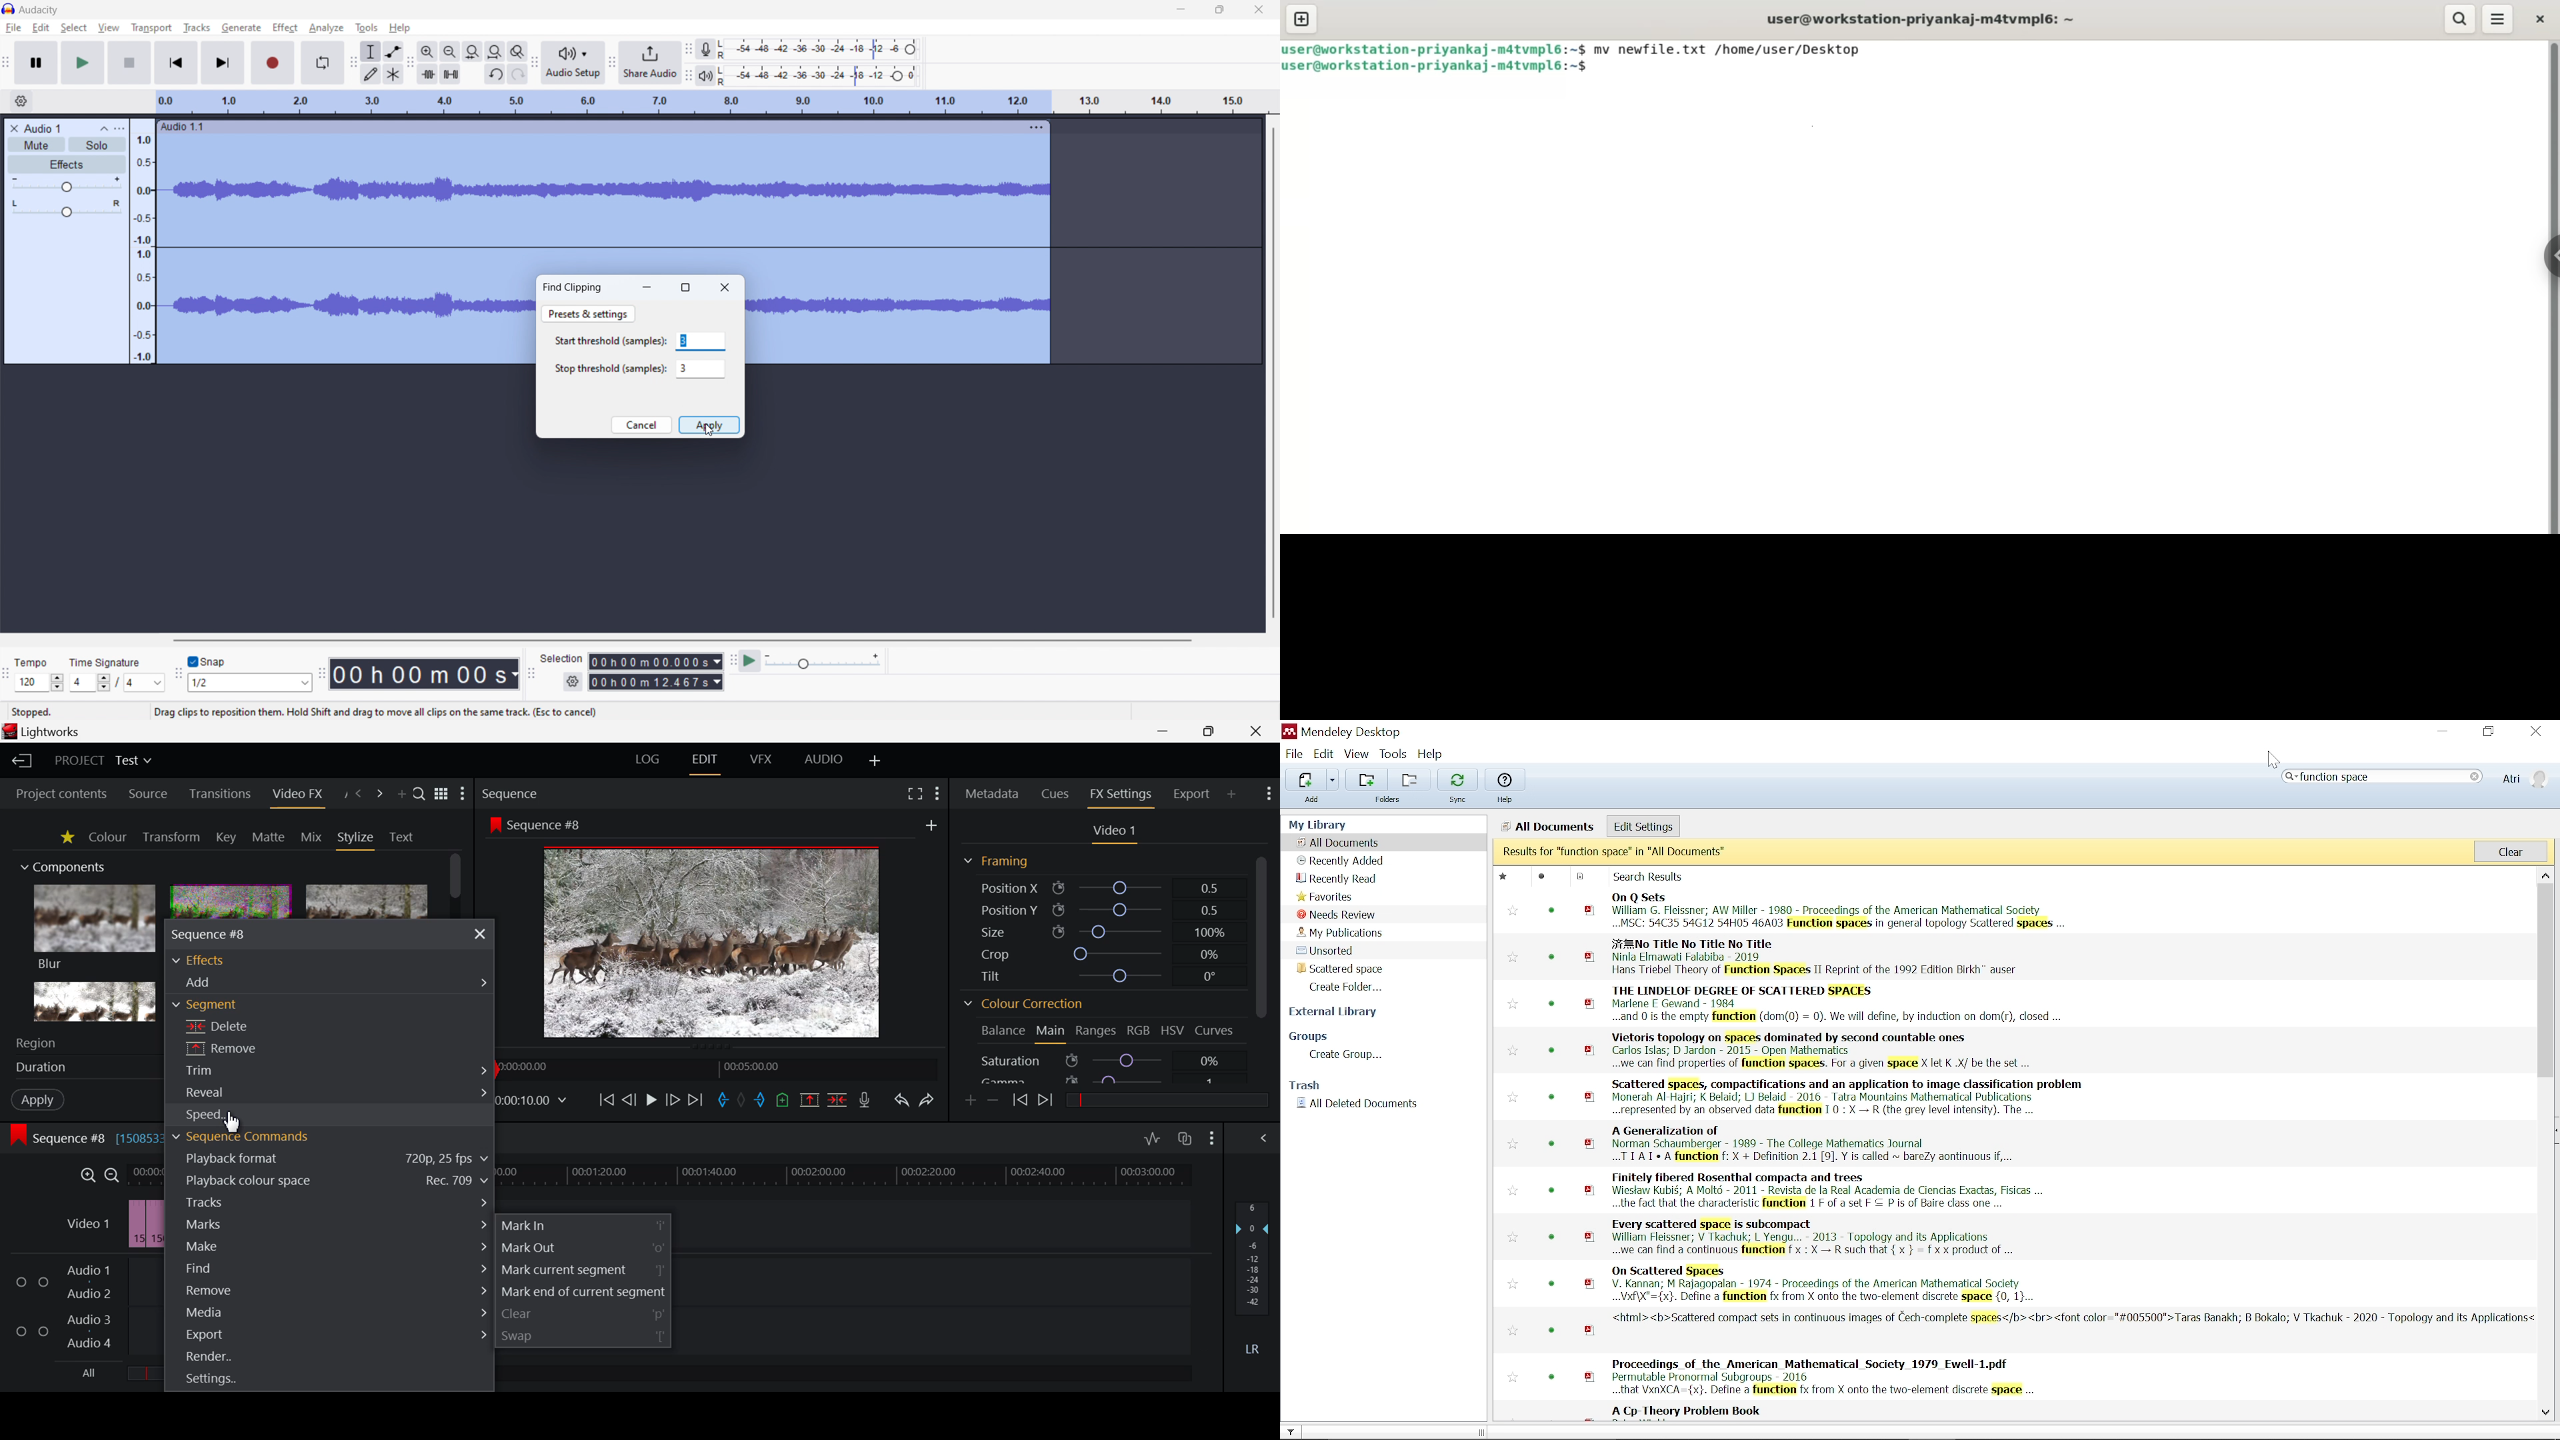 The height and width of the screenshot is (1456, 2576). Describe the element at coordinates (573, 681) in the screenshot. I see `settings` at that location.